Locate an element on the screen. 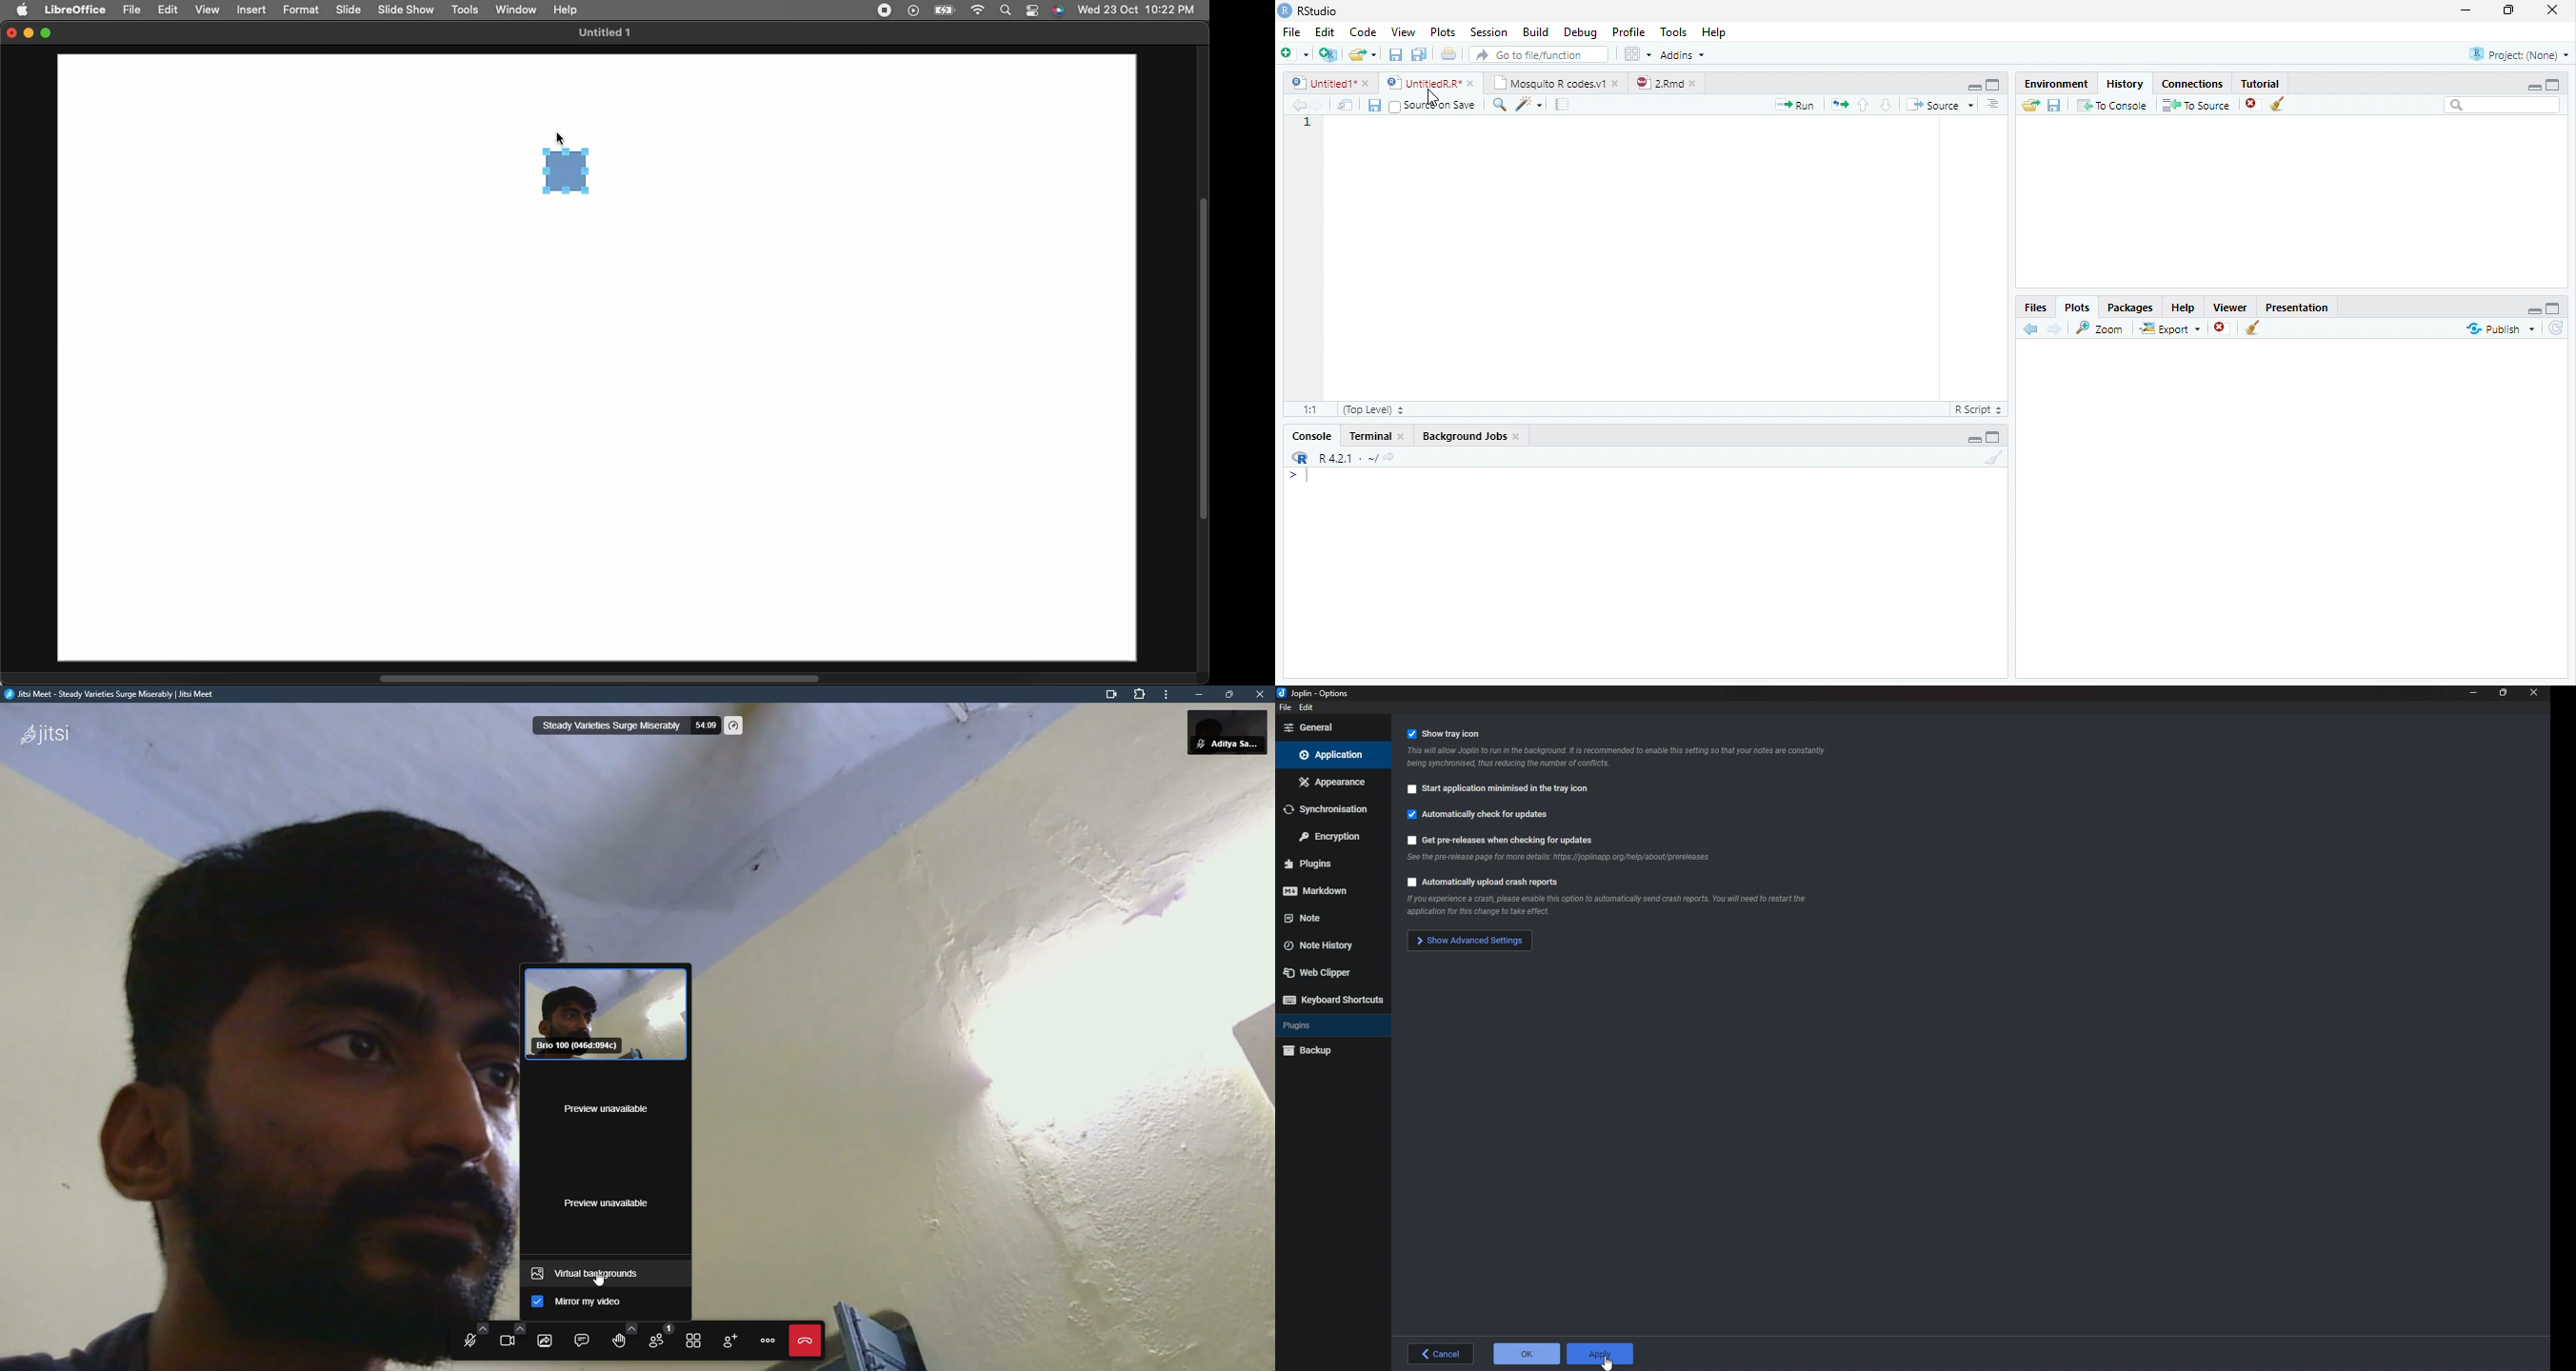  Full Height is located at coordinates (2555, 308).